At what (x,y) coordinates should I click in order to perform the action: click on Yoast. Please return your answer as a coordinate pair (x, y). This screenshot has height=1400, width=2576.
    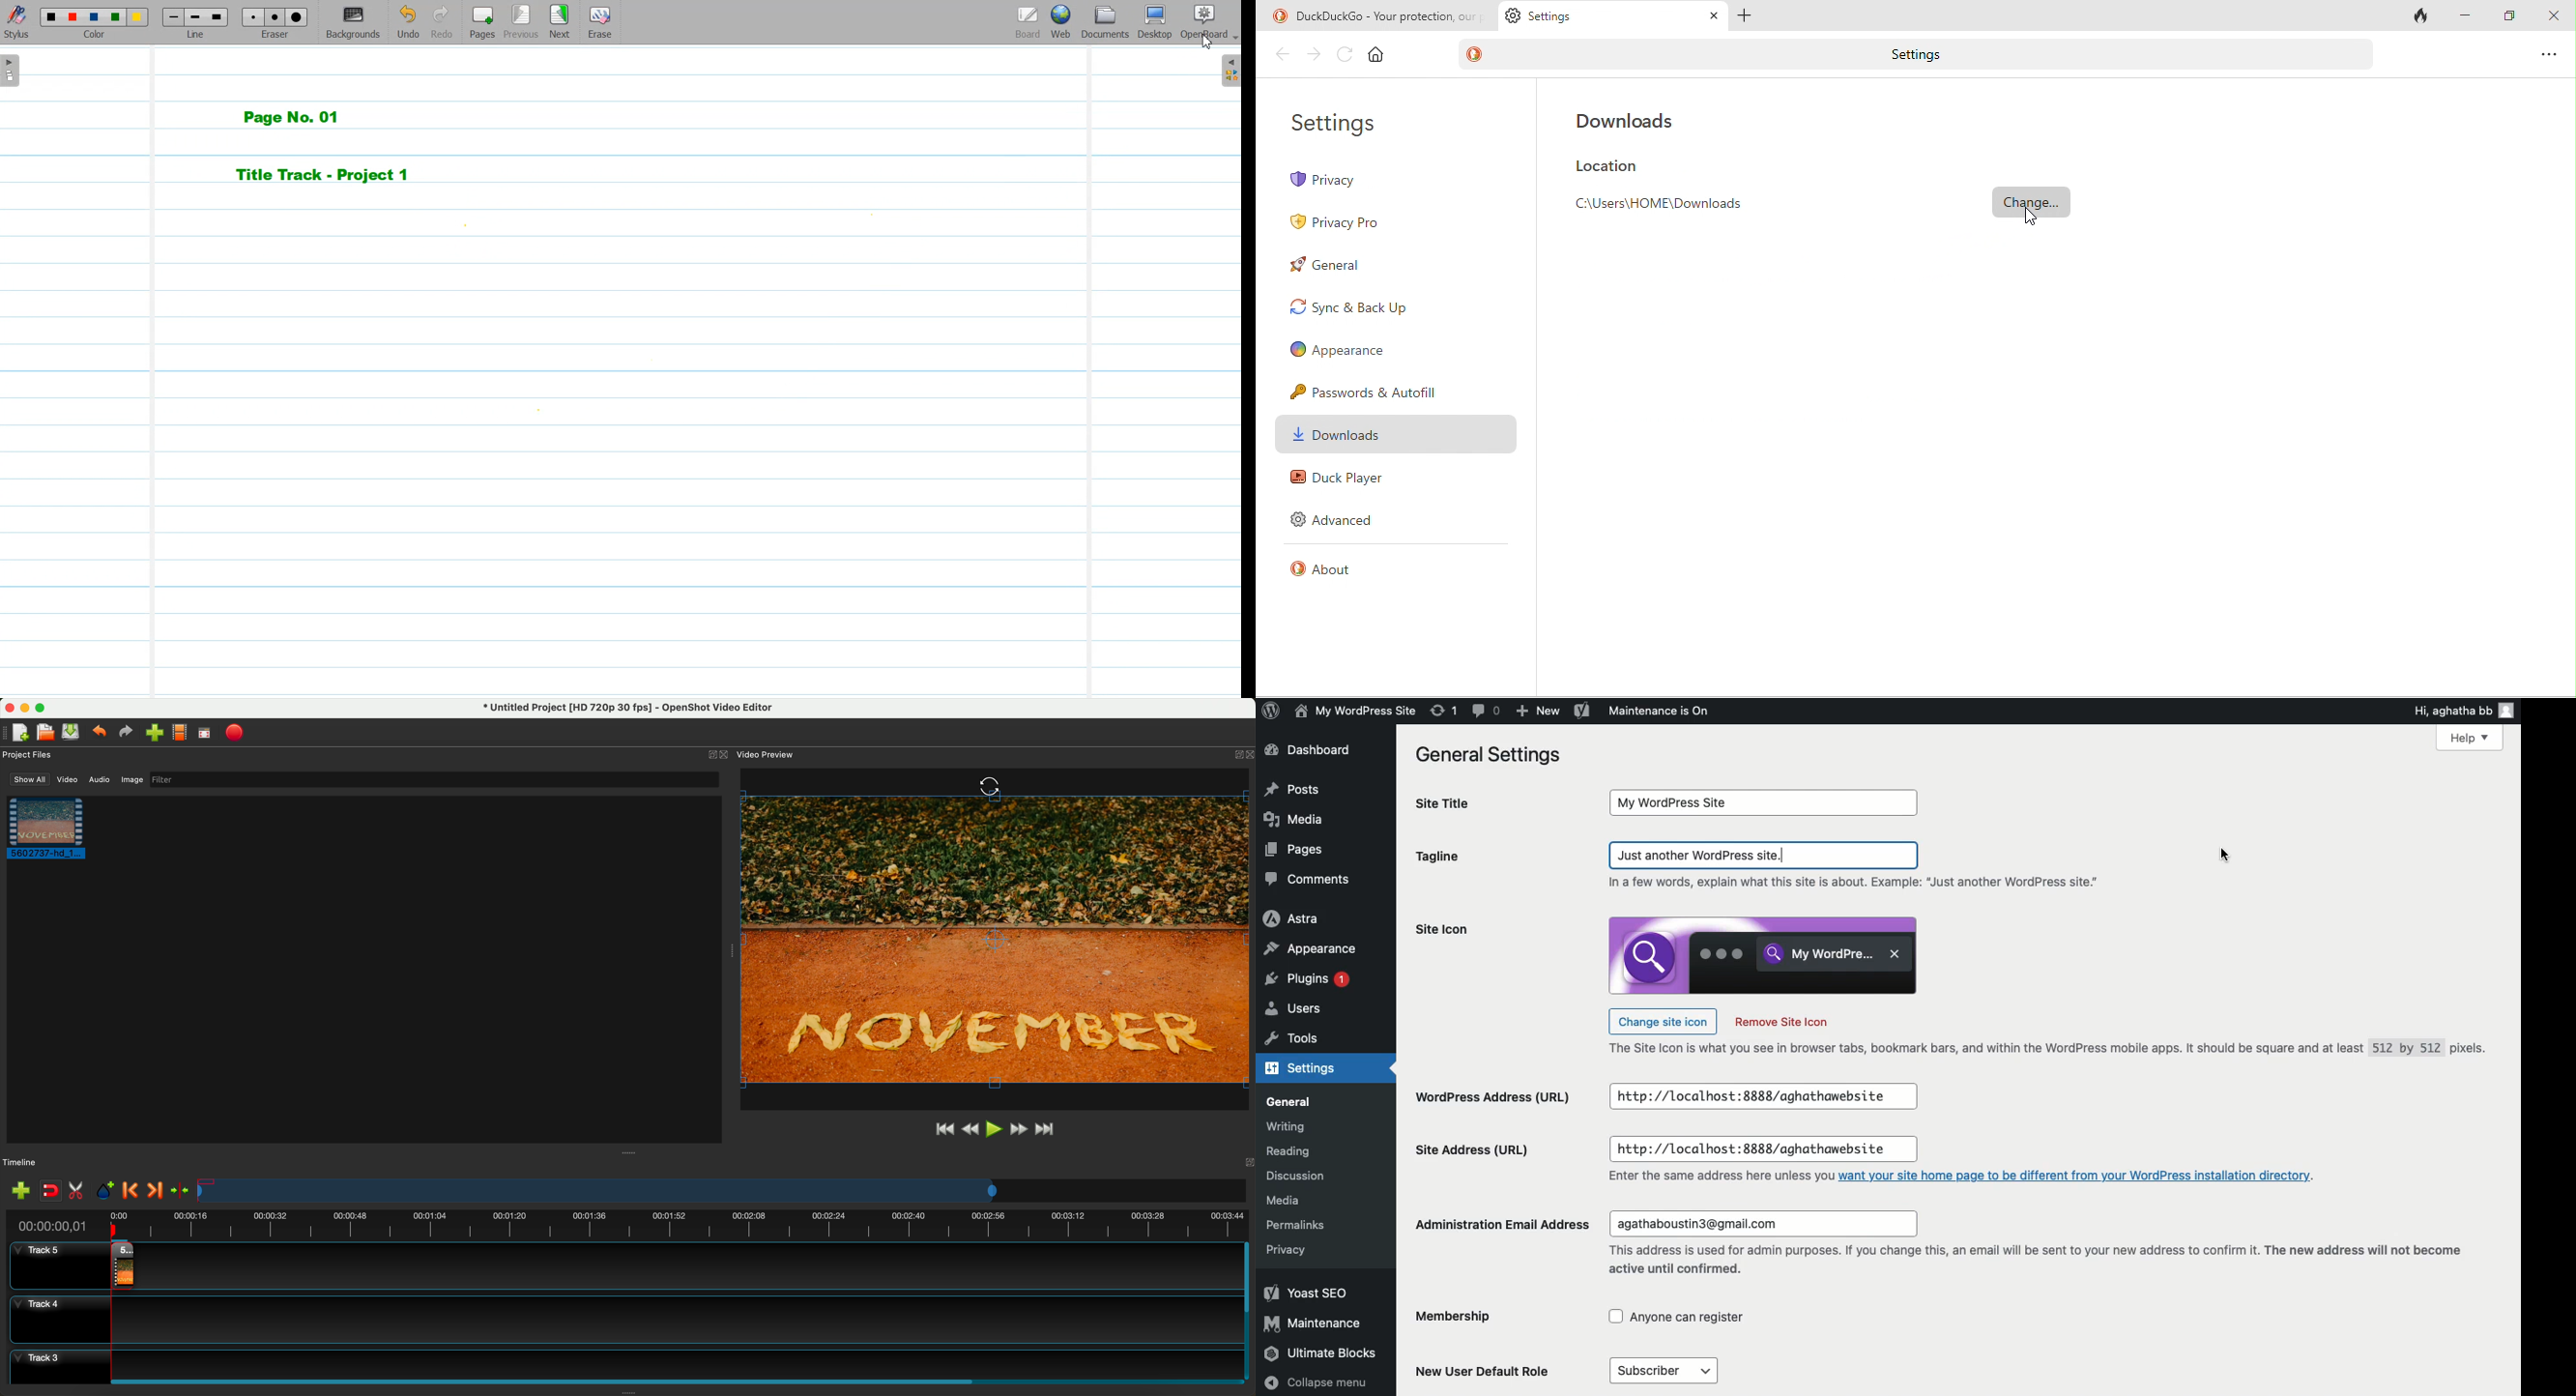
    Looking at the image, I should click on (1306, 1292).